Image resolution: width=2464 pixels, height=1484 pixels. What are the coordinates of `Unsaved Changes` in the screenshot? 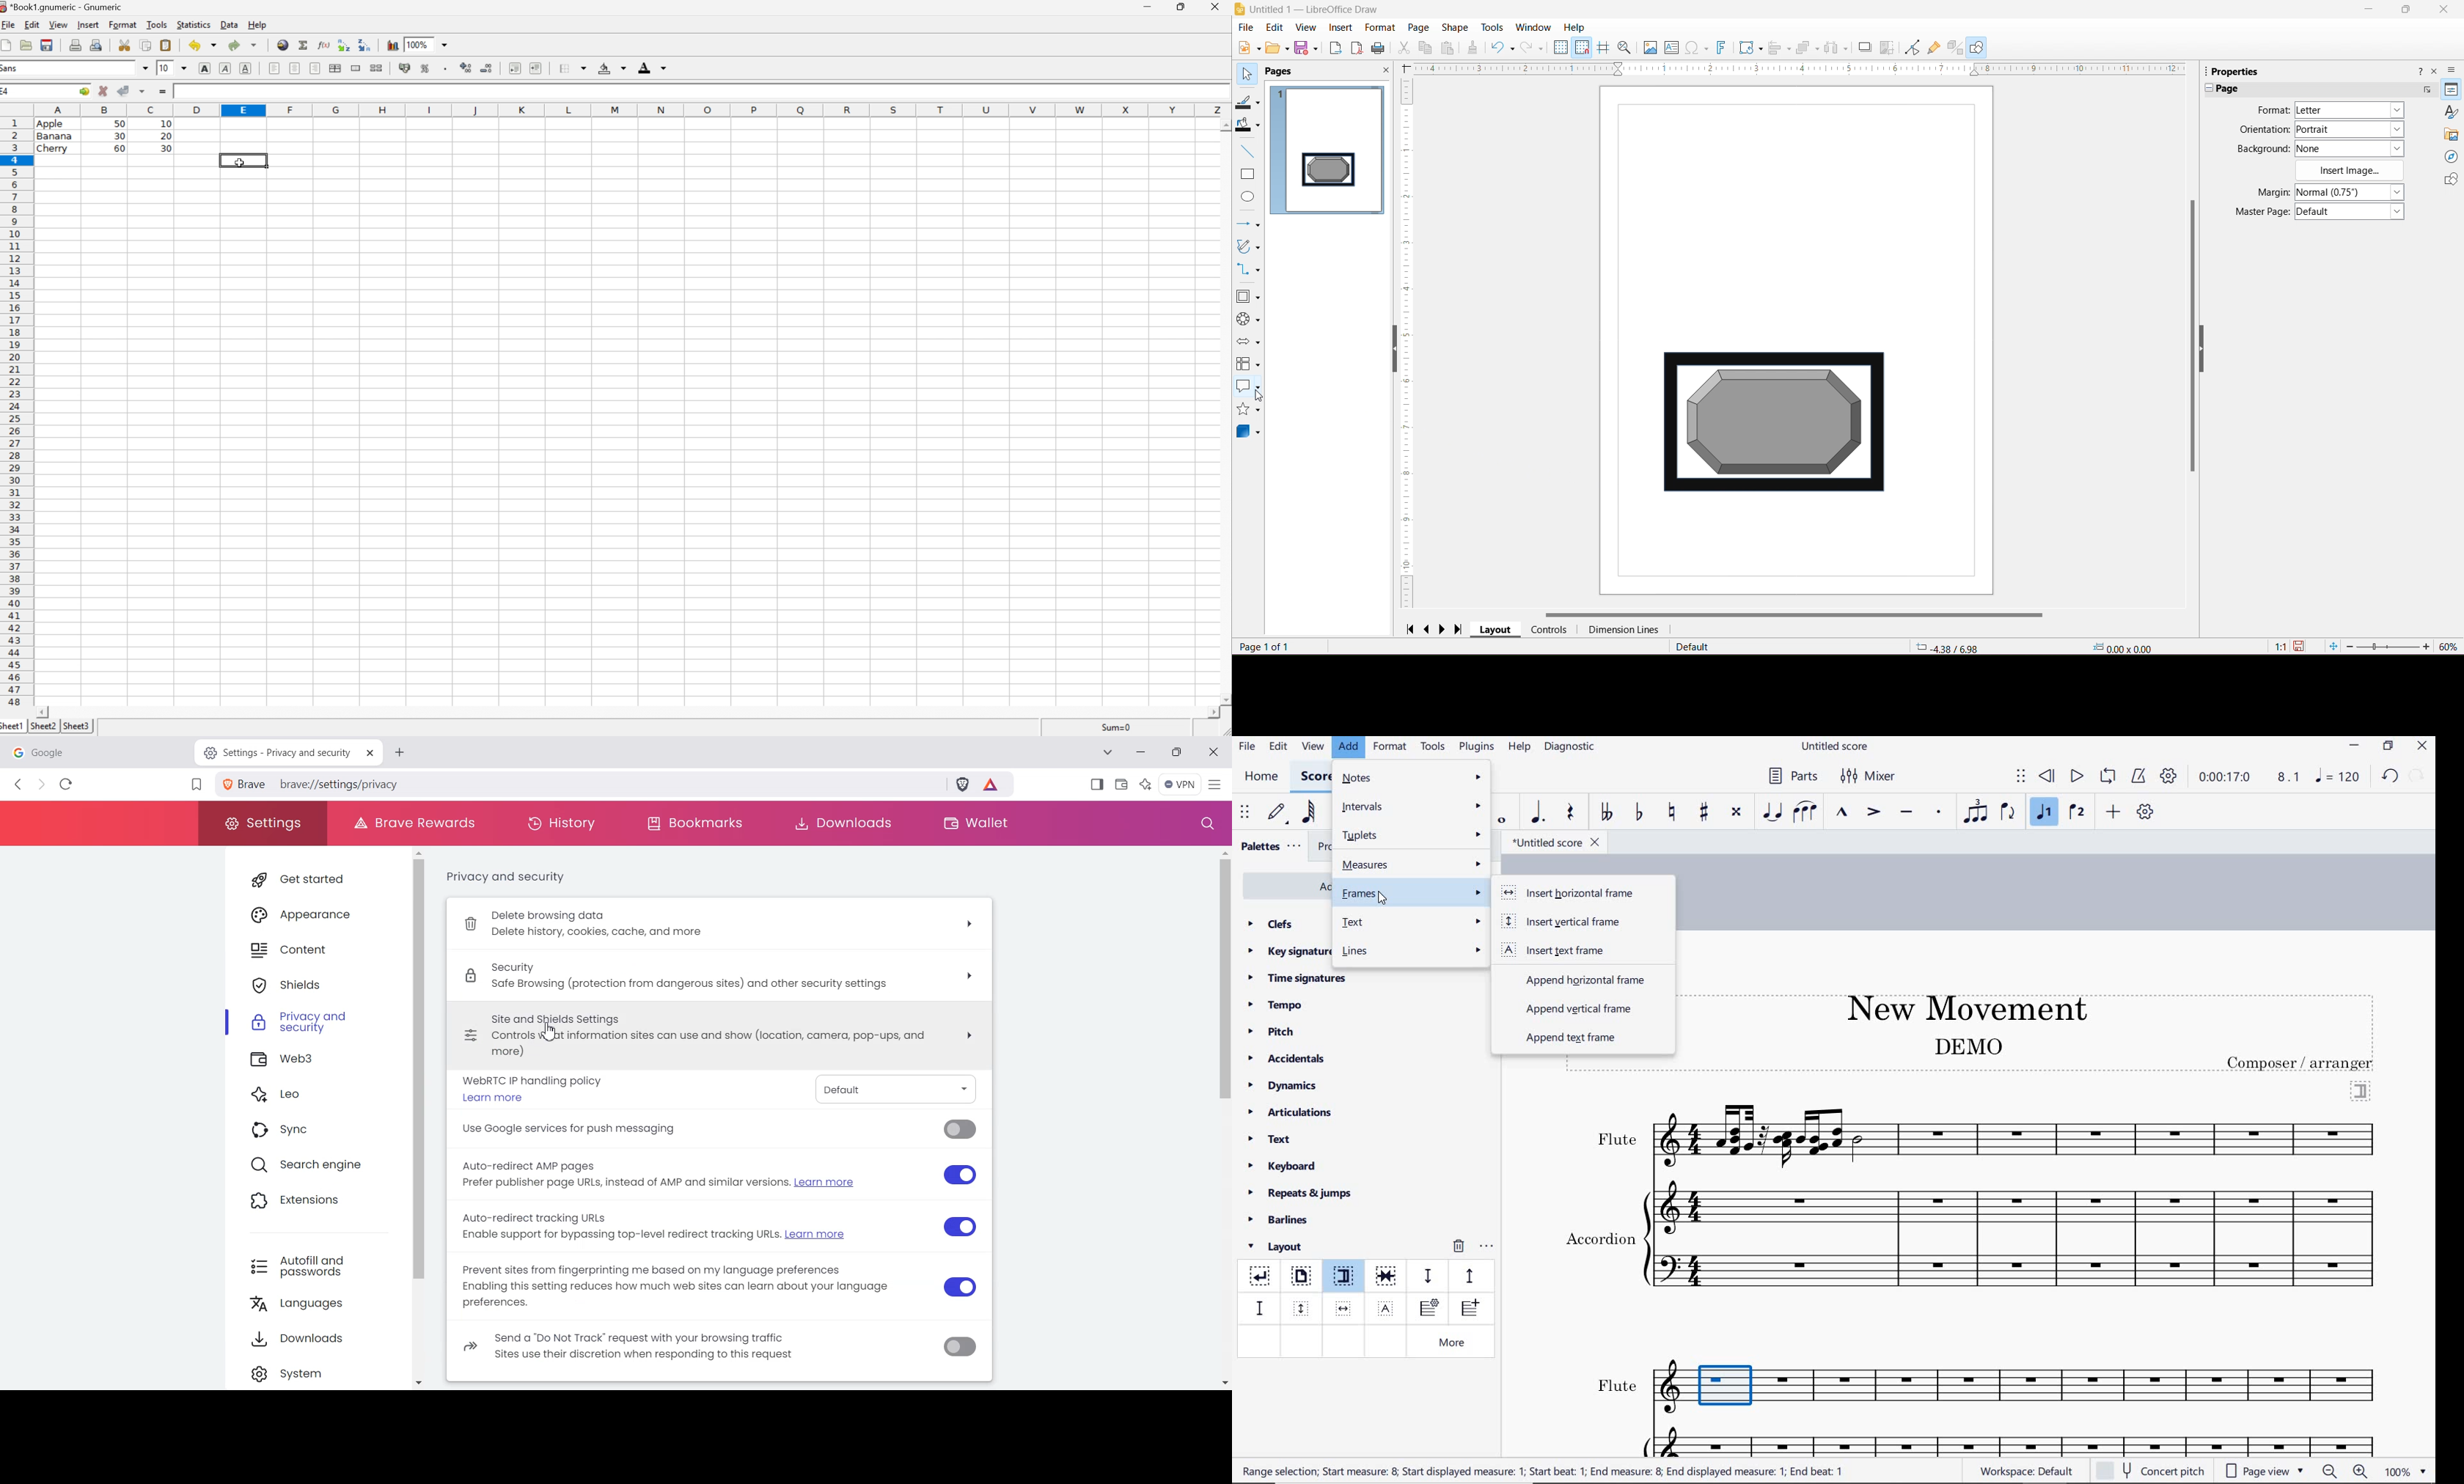 It's located at (2302, 647).